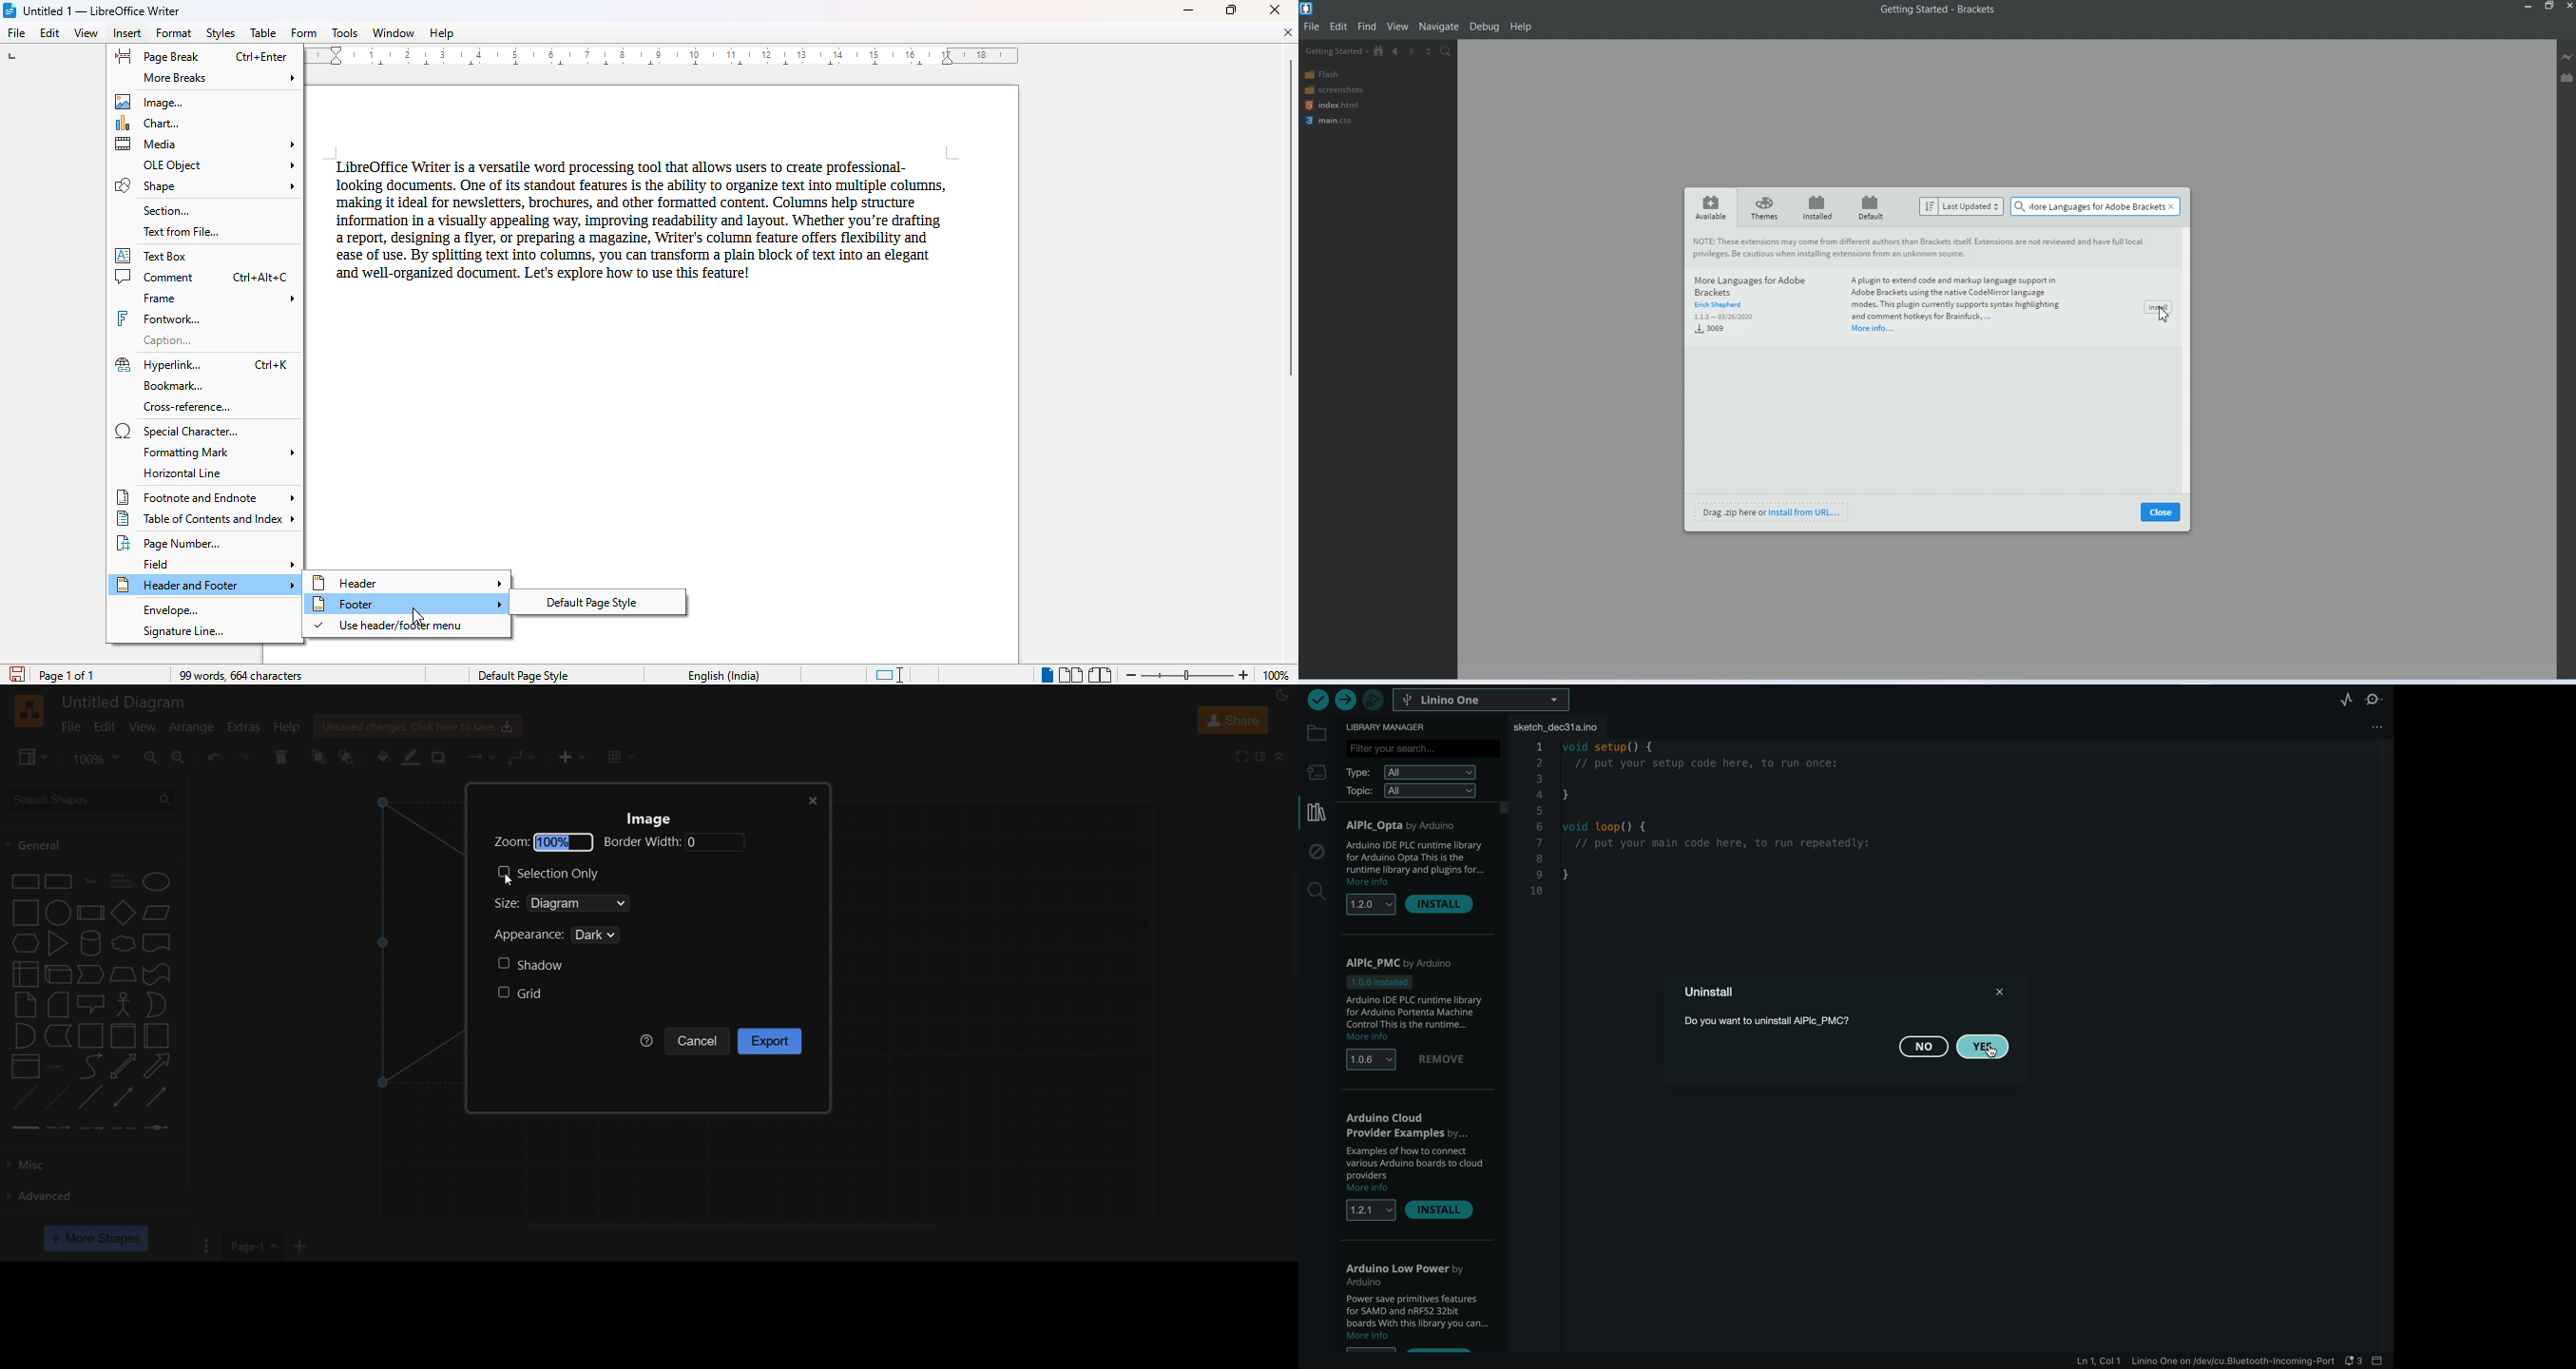 Image resolution: width=2576 pixels, height=1372 pixels. Describe the element at coordinates (568, 936) in the screenshot. I see `appearance` at that location.